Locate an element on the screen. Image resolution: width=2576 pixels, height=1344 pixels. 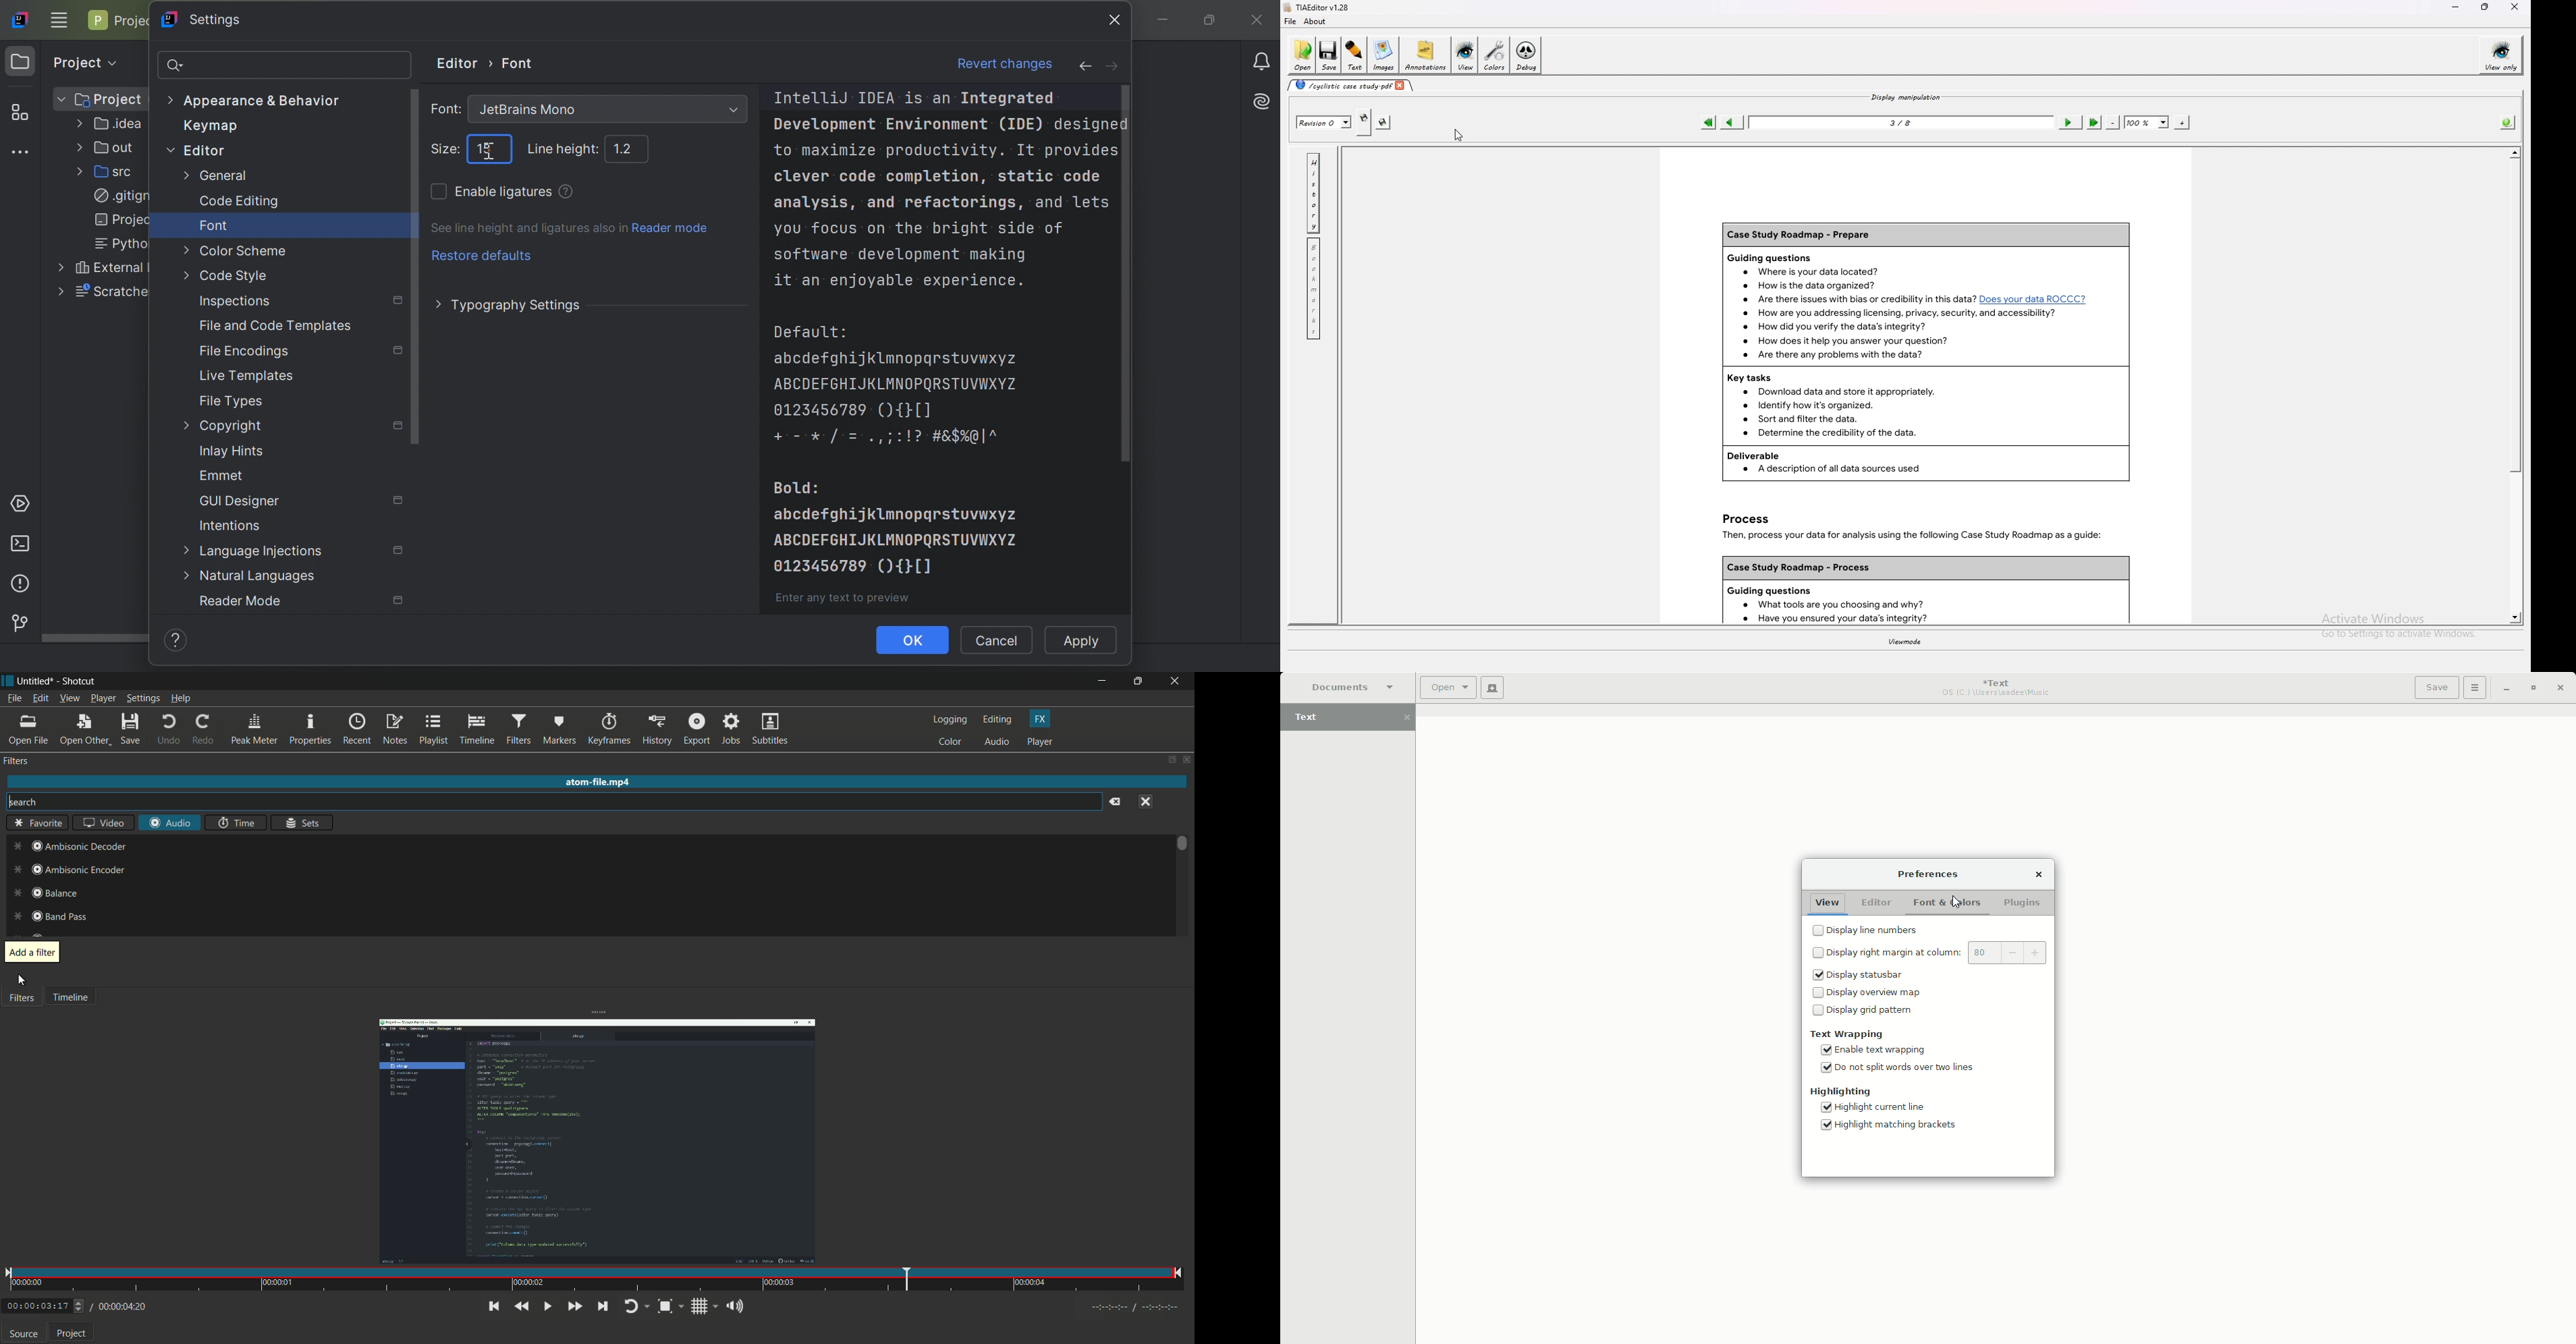
 / 00:00:04:20 (total time) is located at coordinates (119, 1305).